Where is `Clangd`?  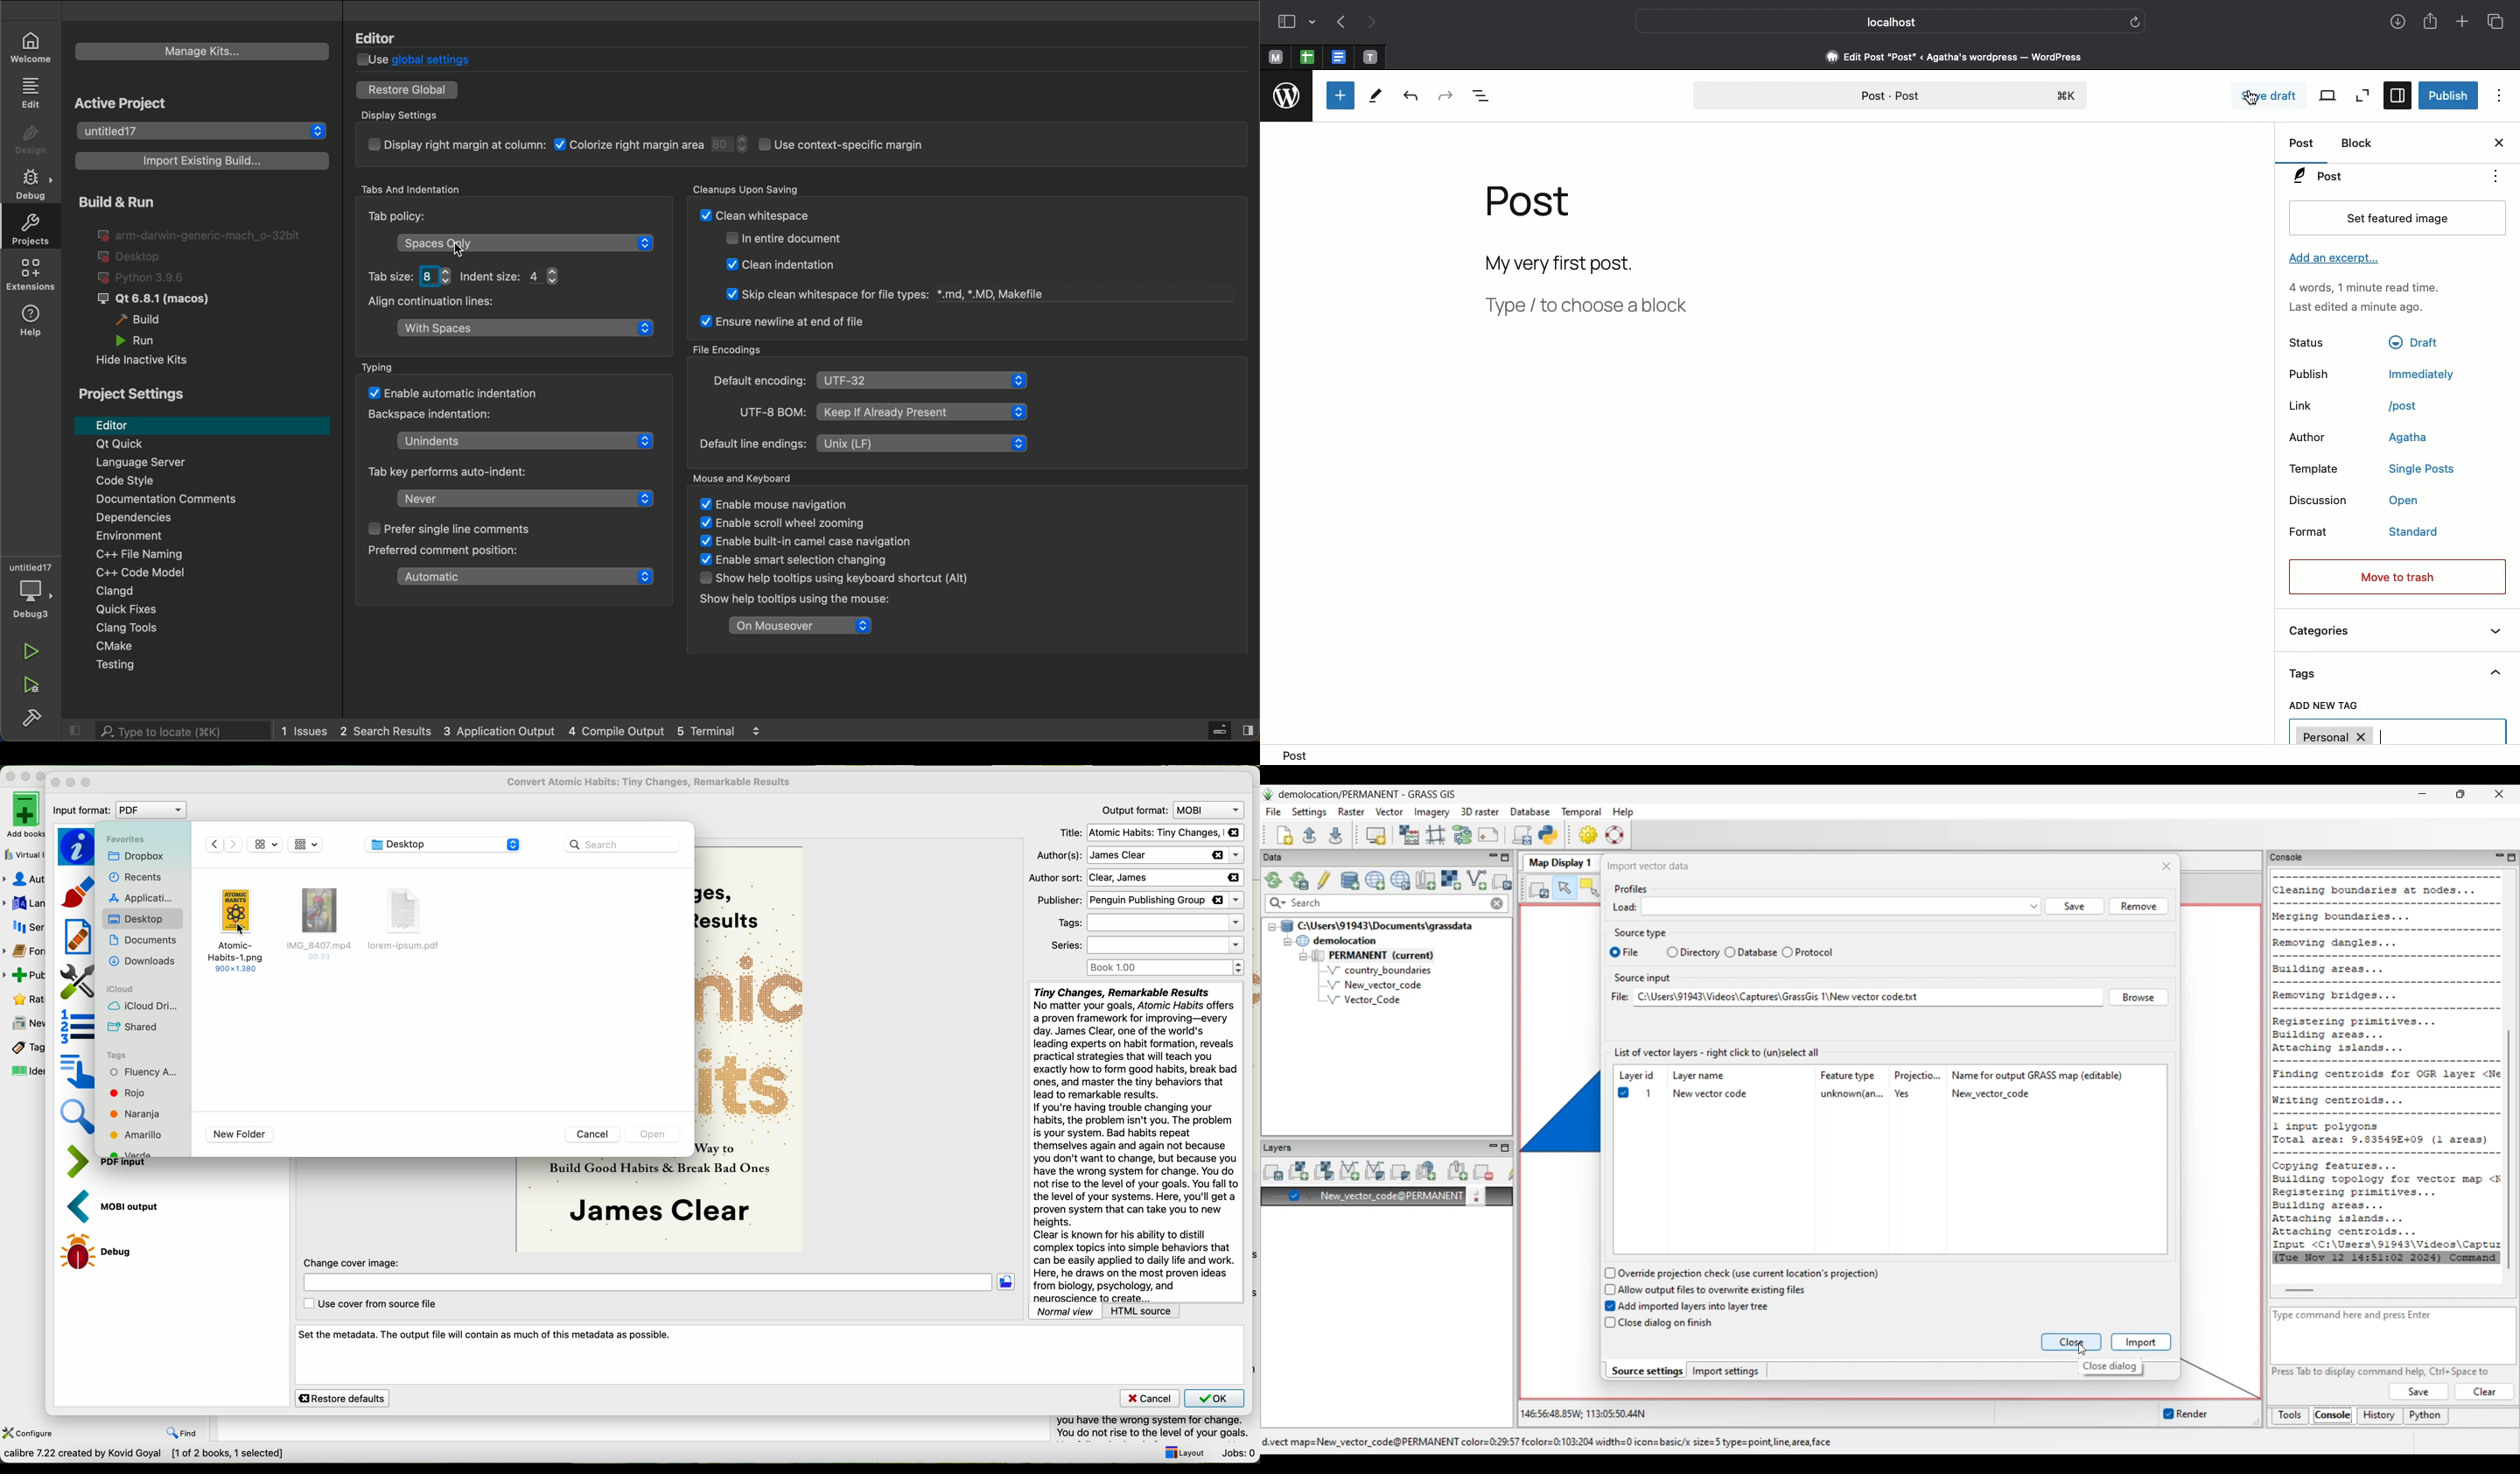
Clangd is located at coordinates (212, 592).